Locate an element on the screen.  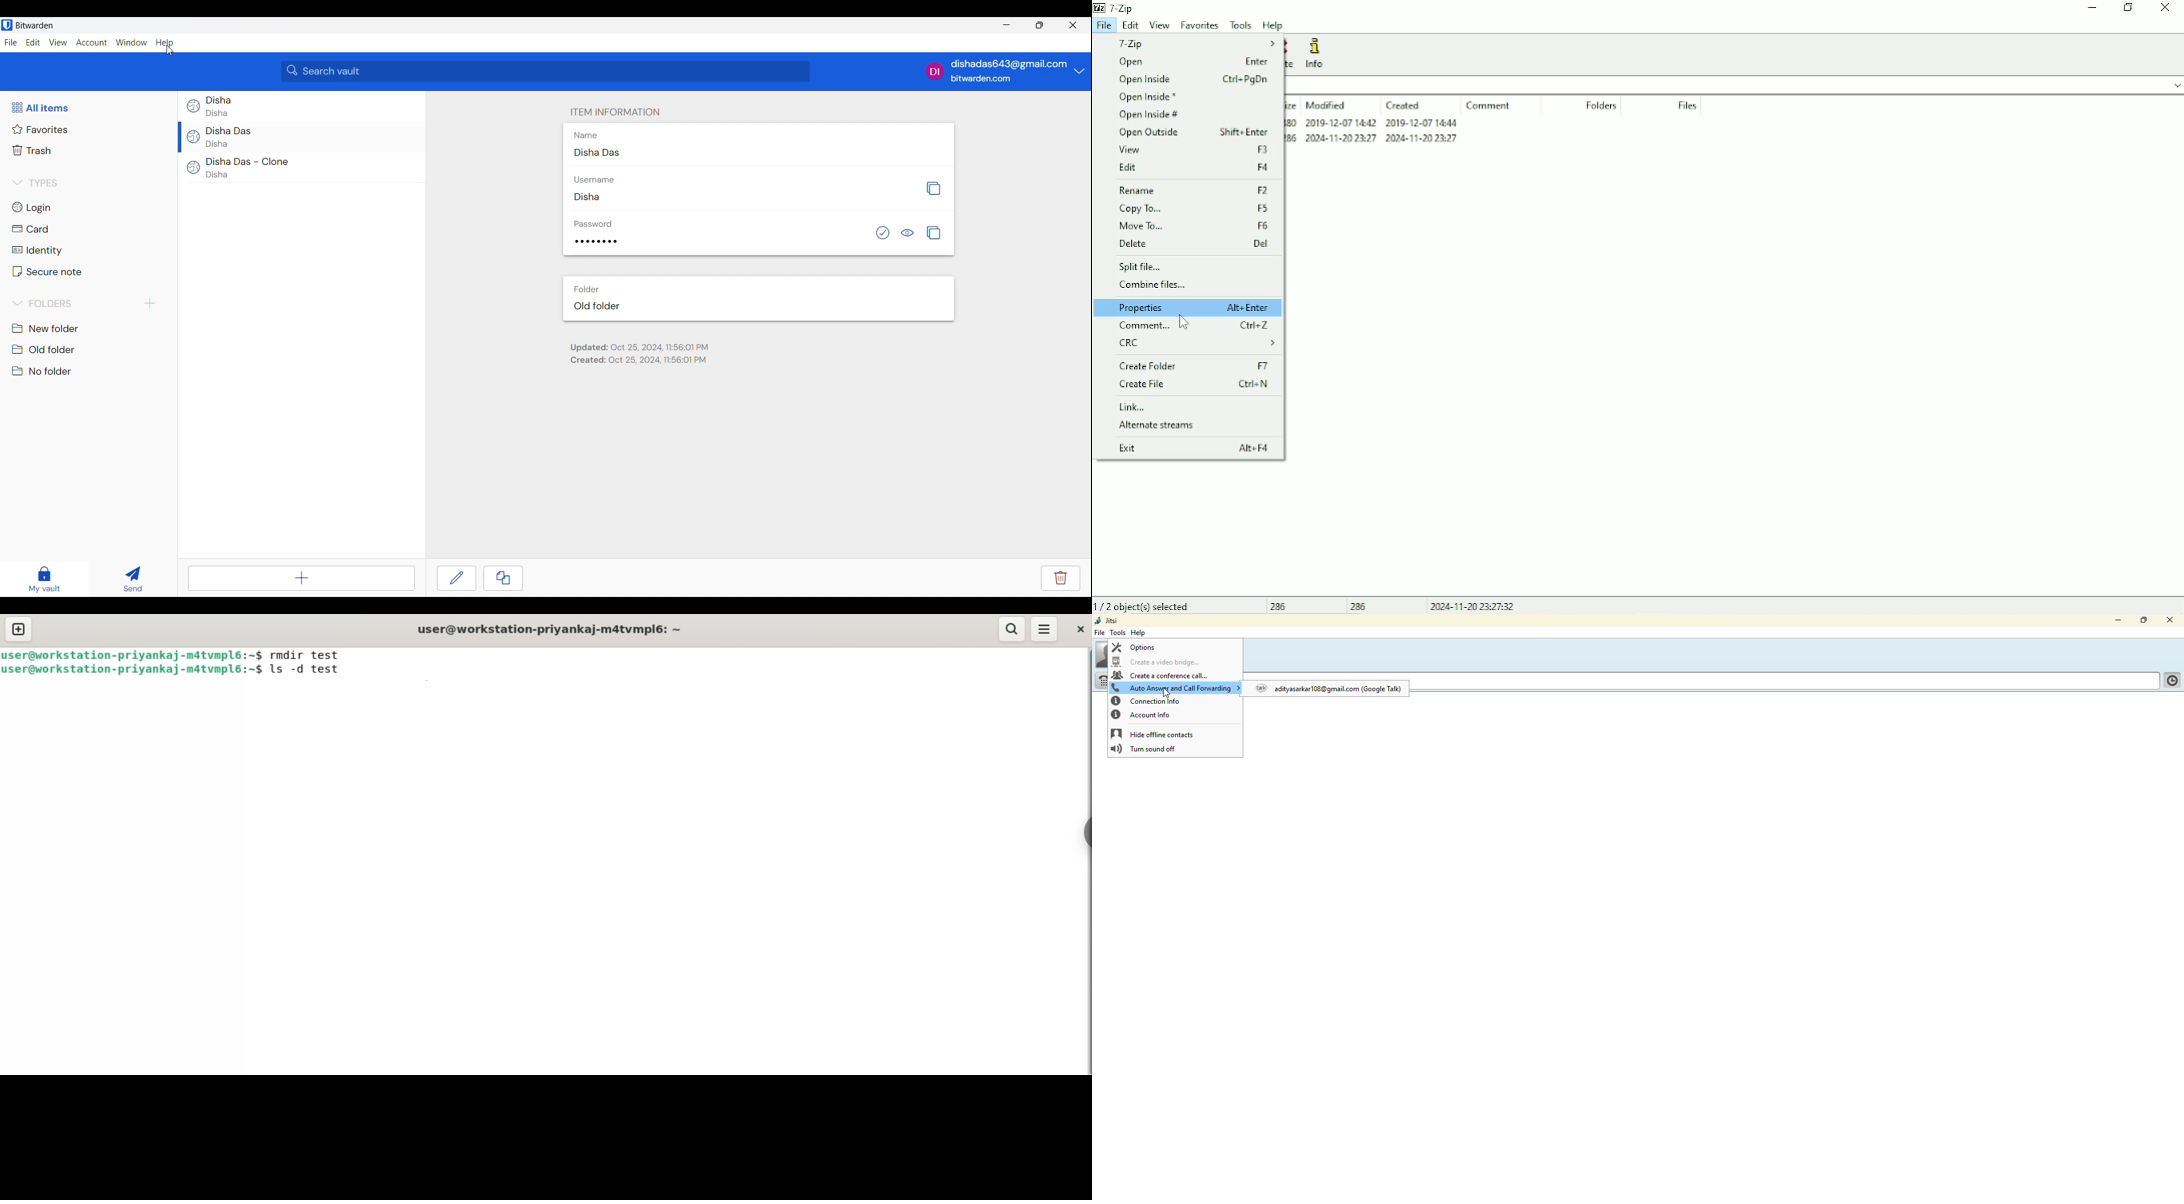
Check password is located at coordinates (883, 233).